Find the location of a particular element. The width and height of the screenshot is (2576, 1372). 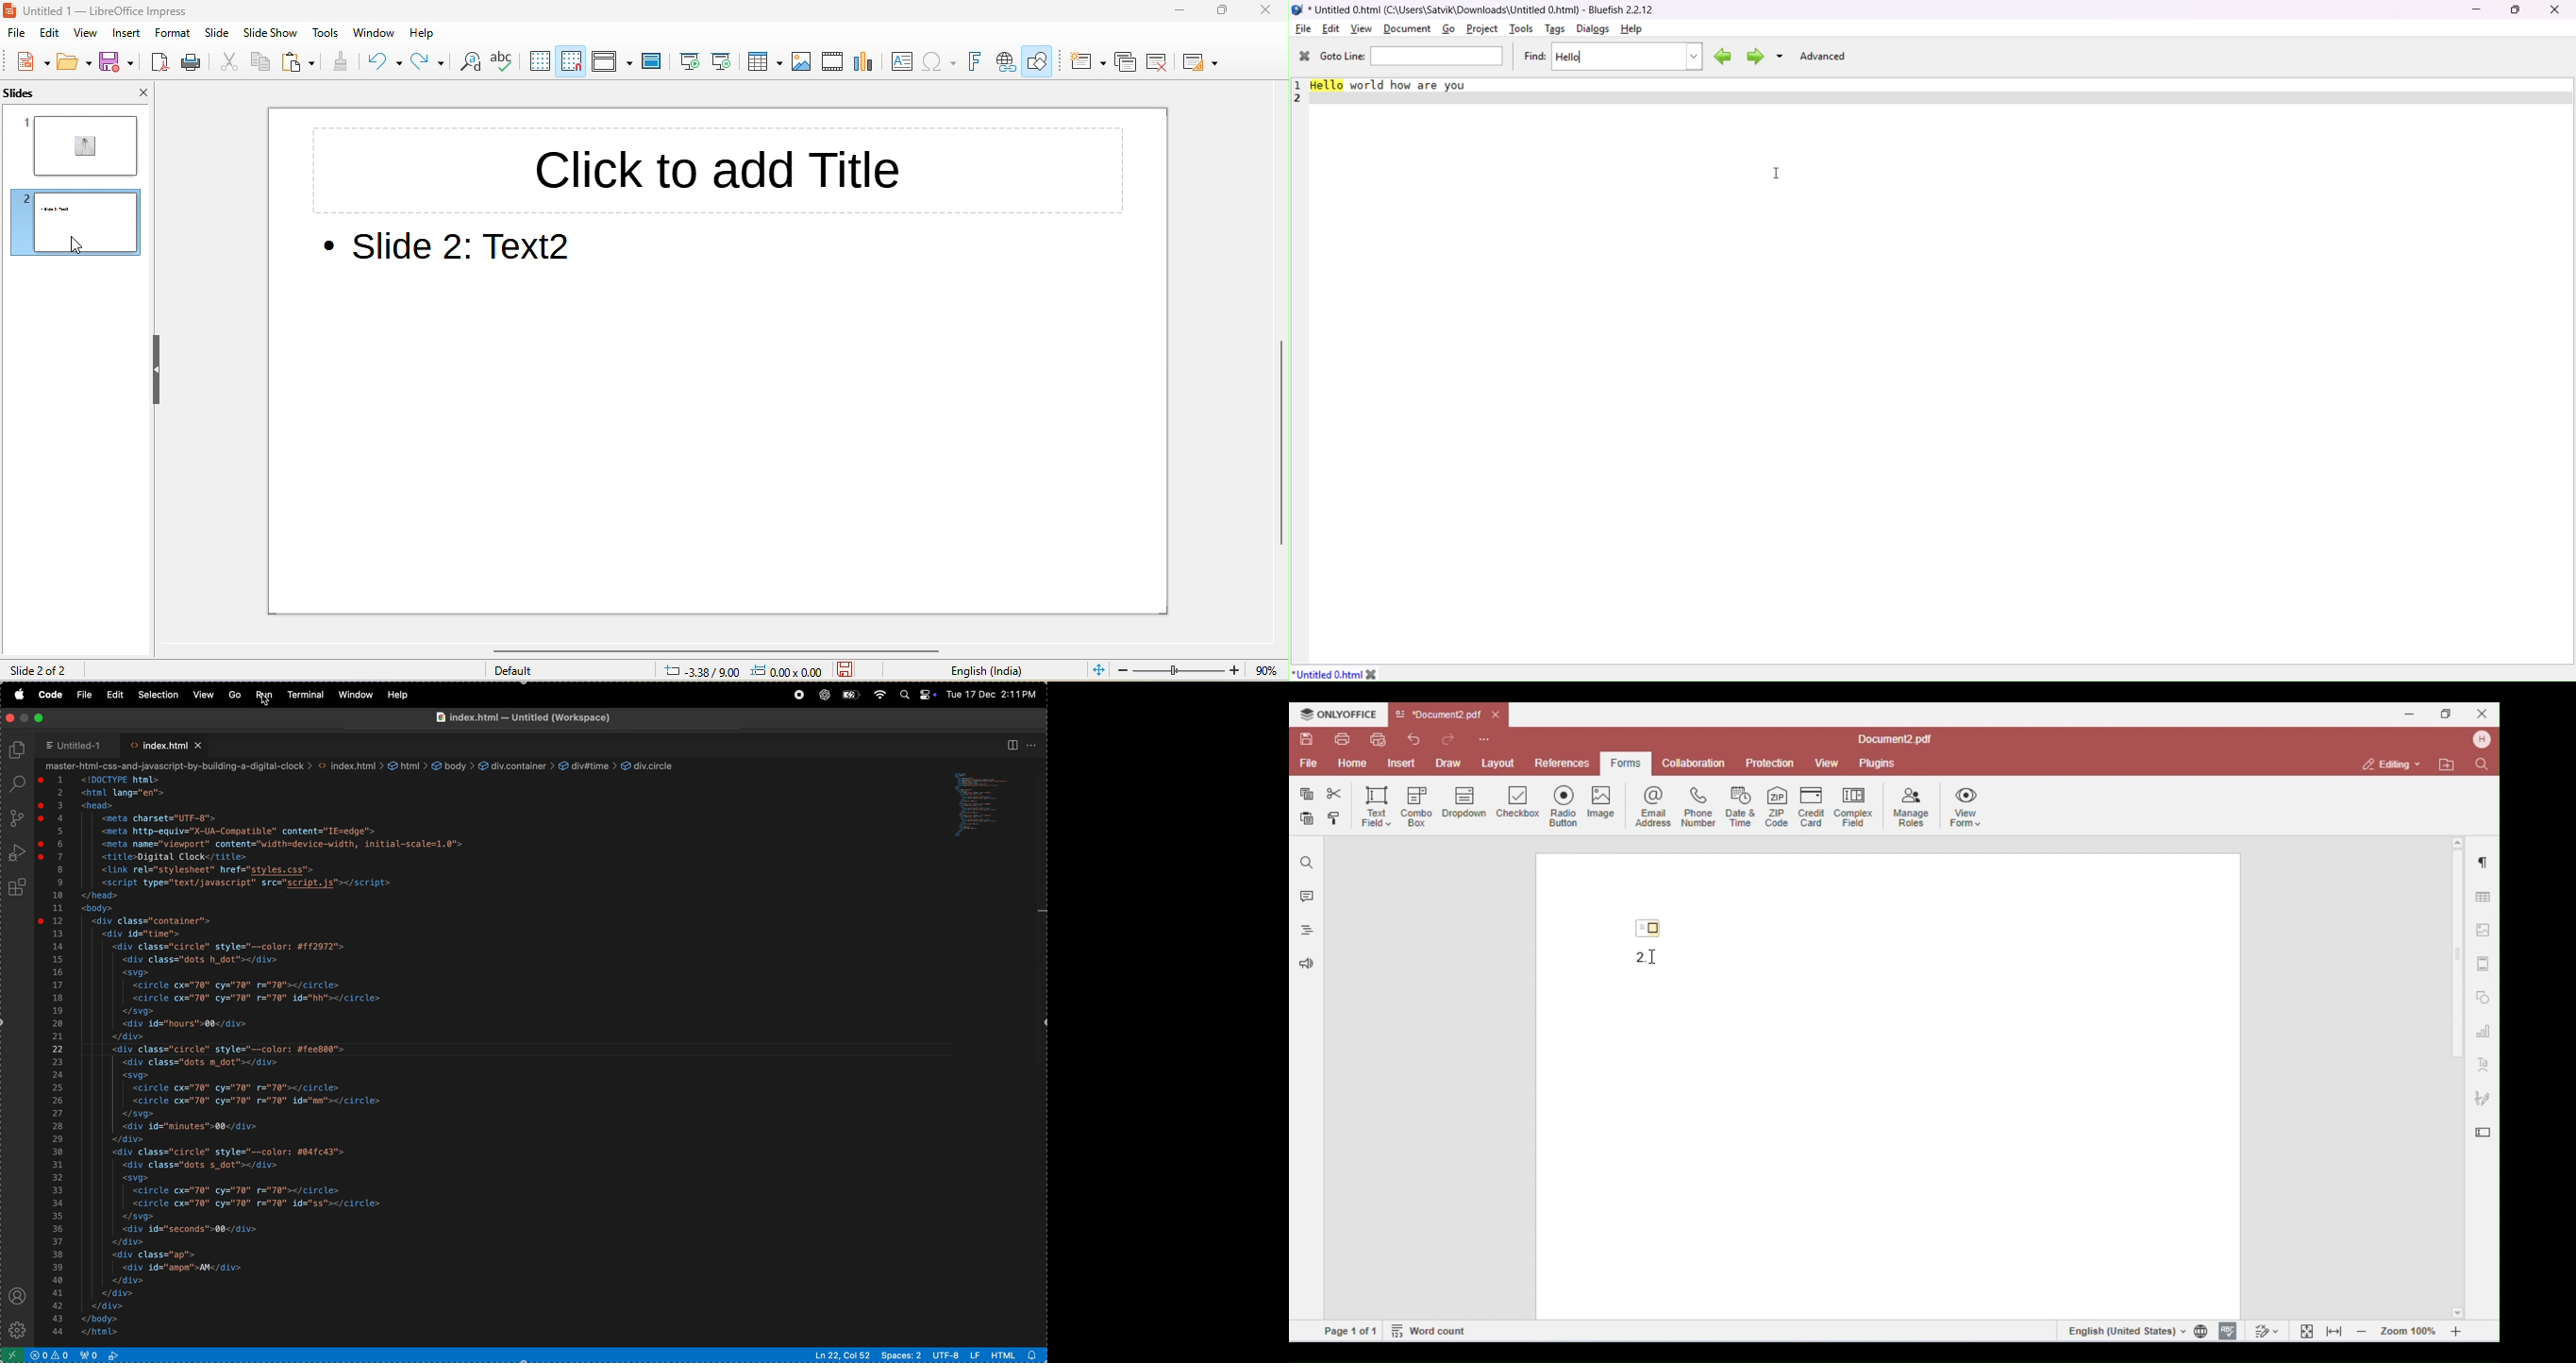

close is located at coordinates (1264, 11).